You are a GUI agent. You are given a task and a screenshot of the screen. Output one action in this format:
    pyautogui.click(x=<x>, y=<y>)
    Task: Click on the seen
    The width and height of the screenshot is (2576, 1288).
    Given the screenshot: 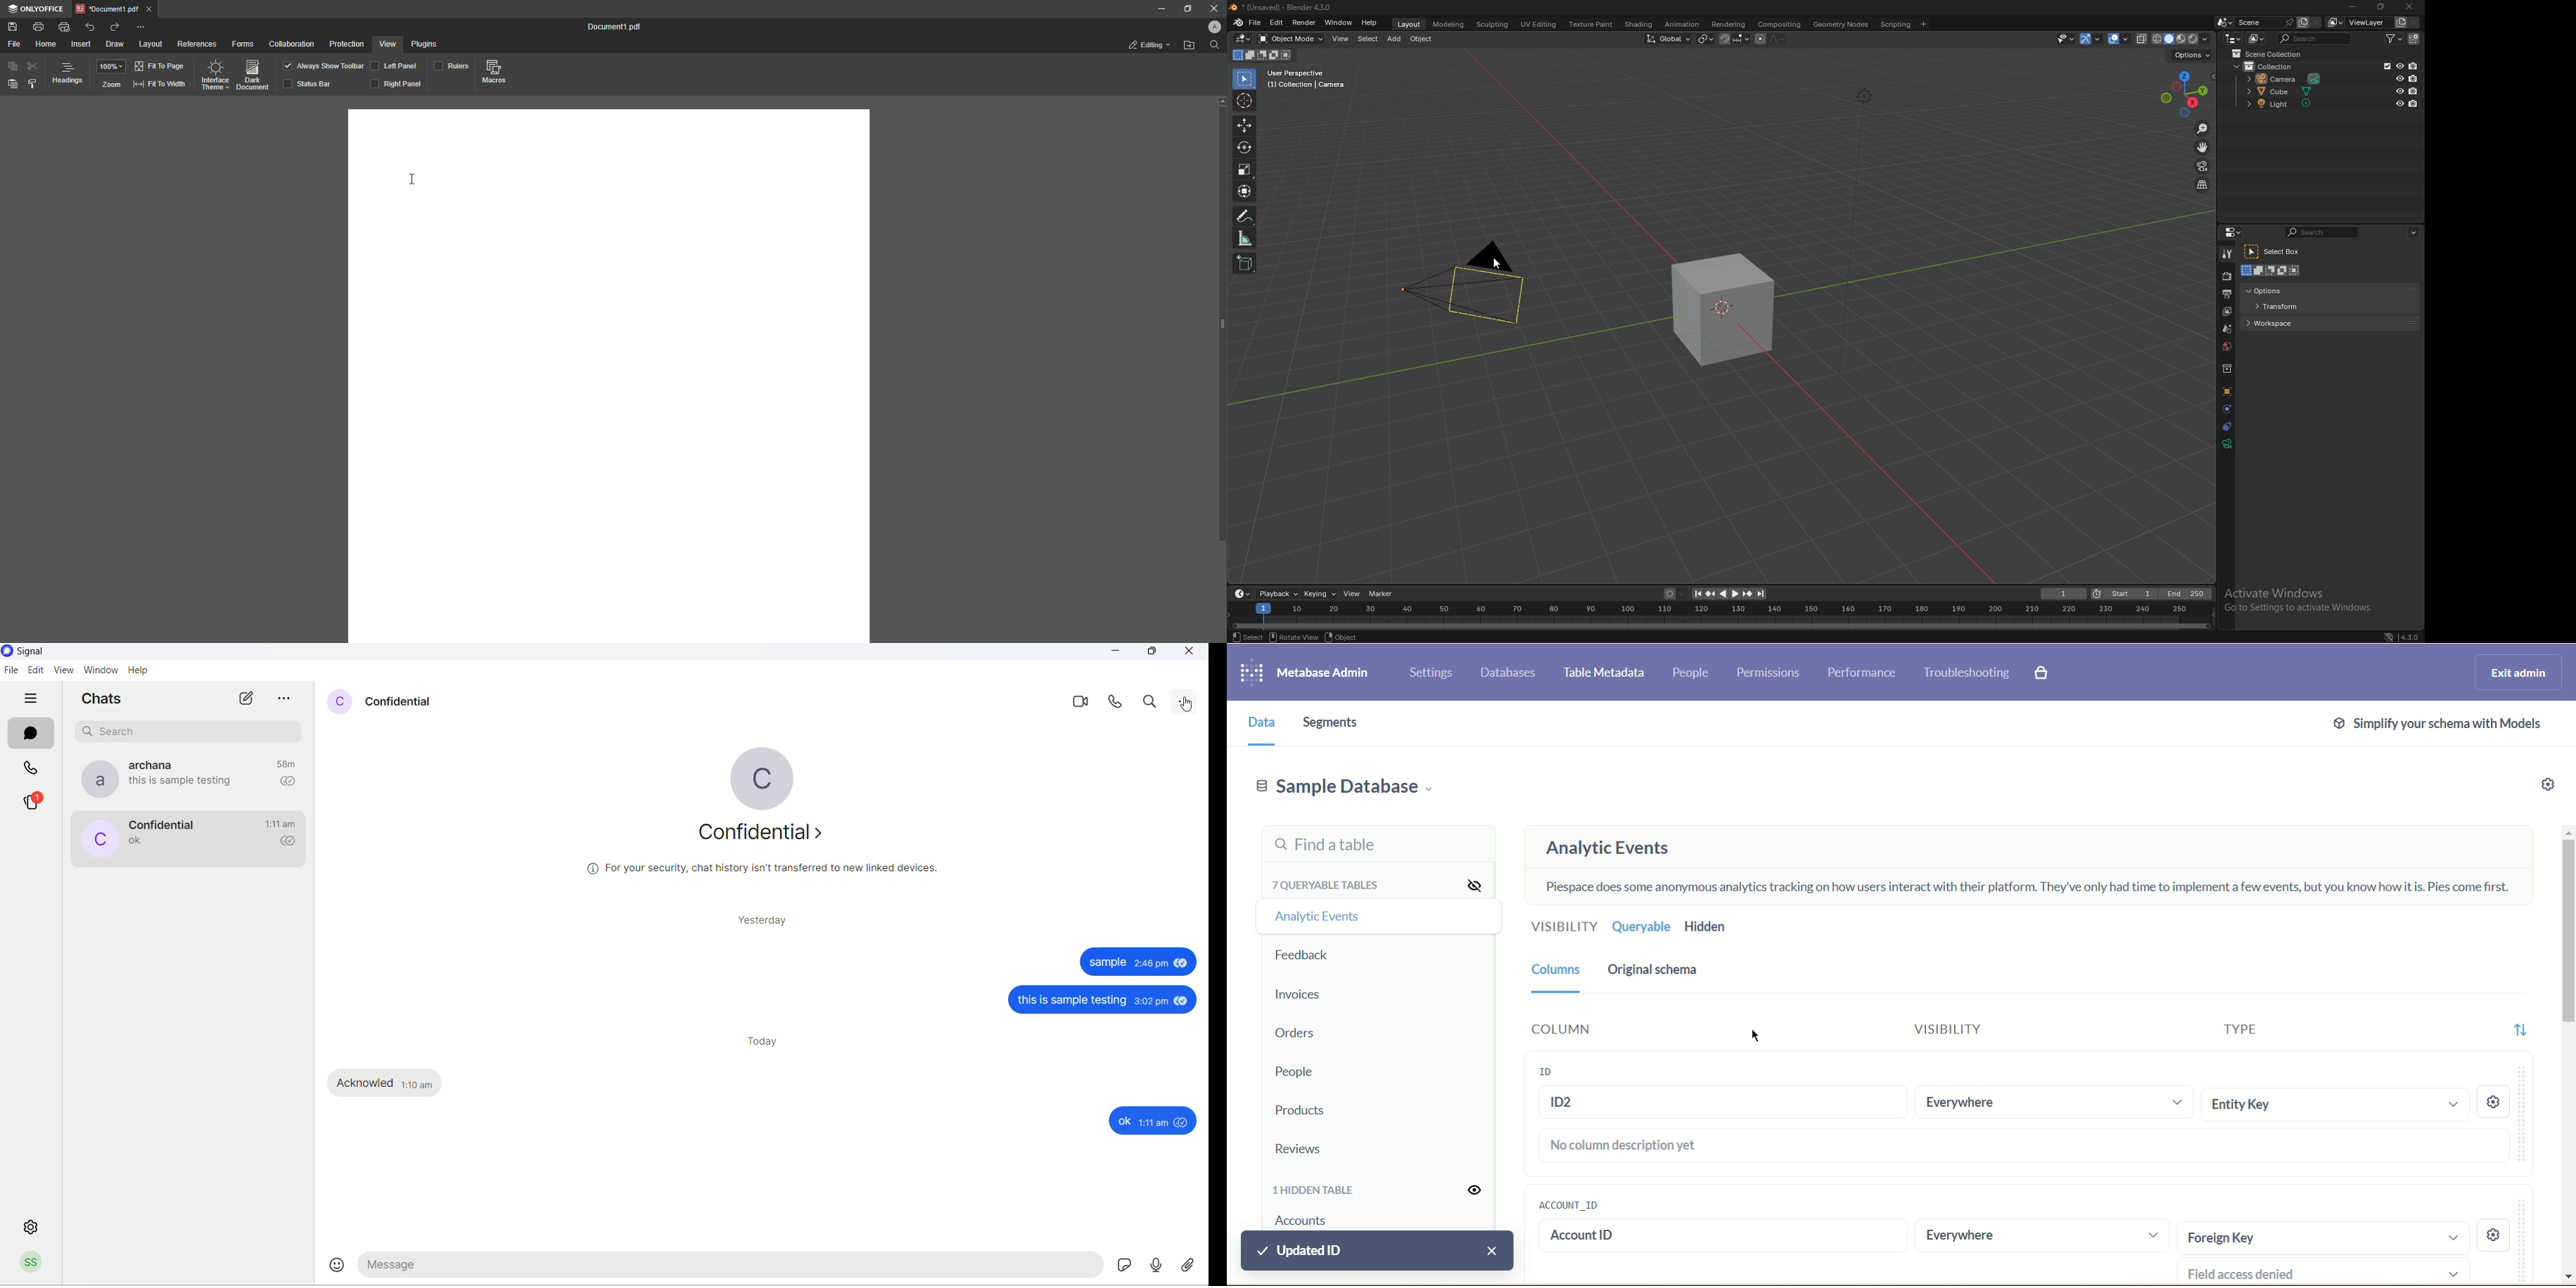 What is the action you would take?
    pyautogui.click(x=1183, y=1002)
    